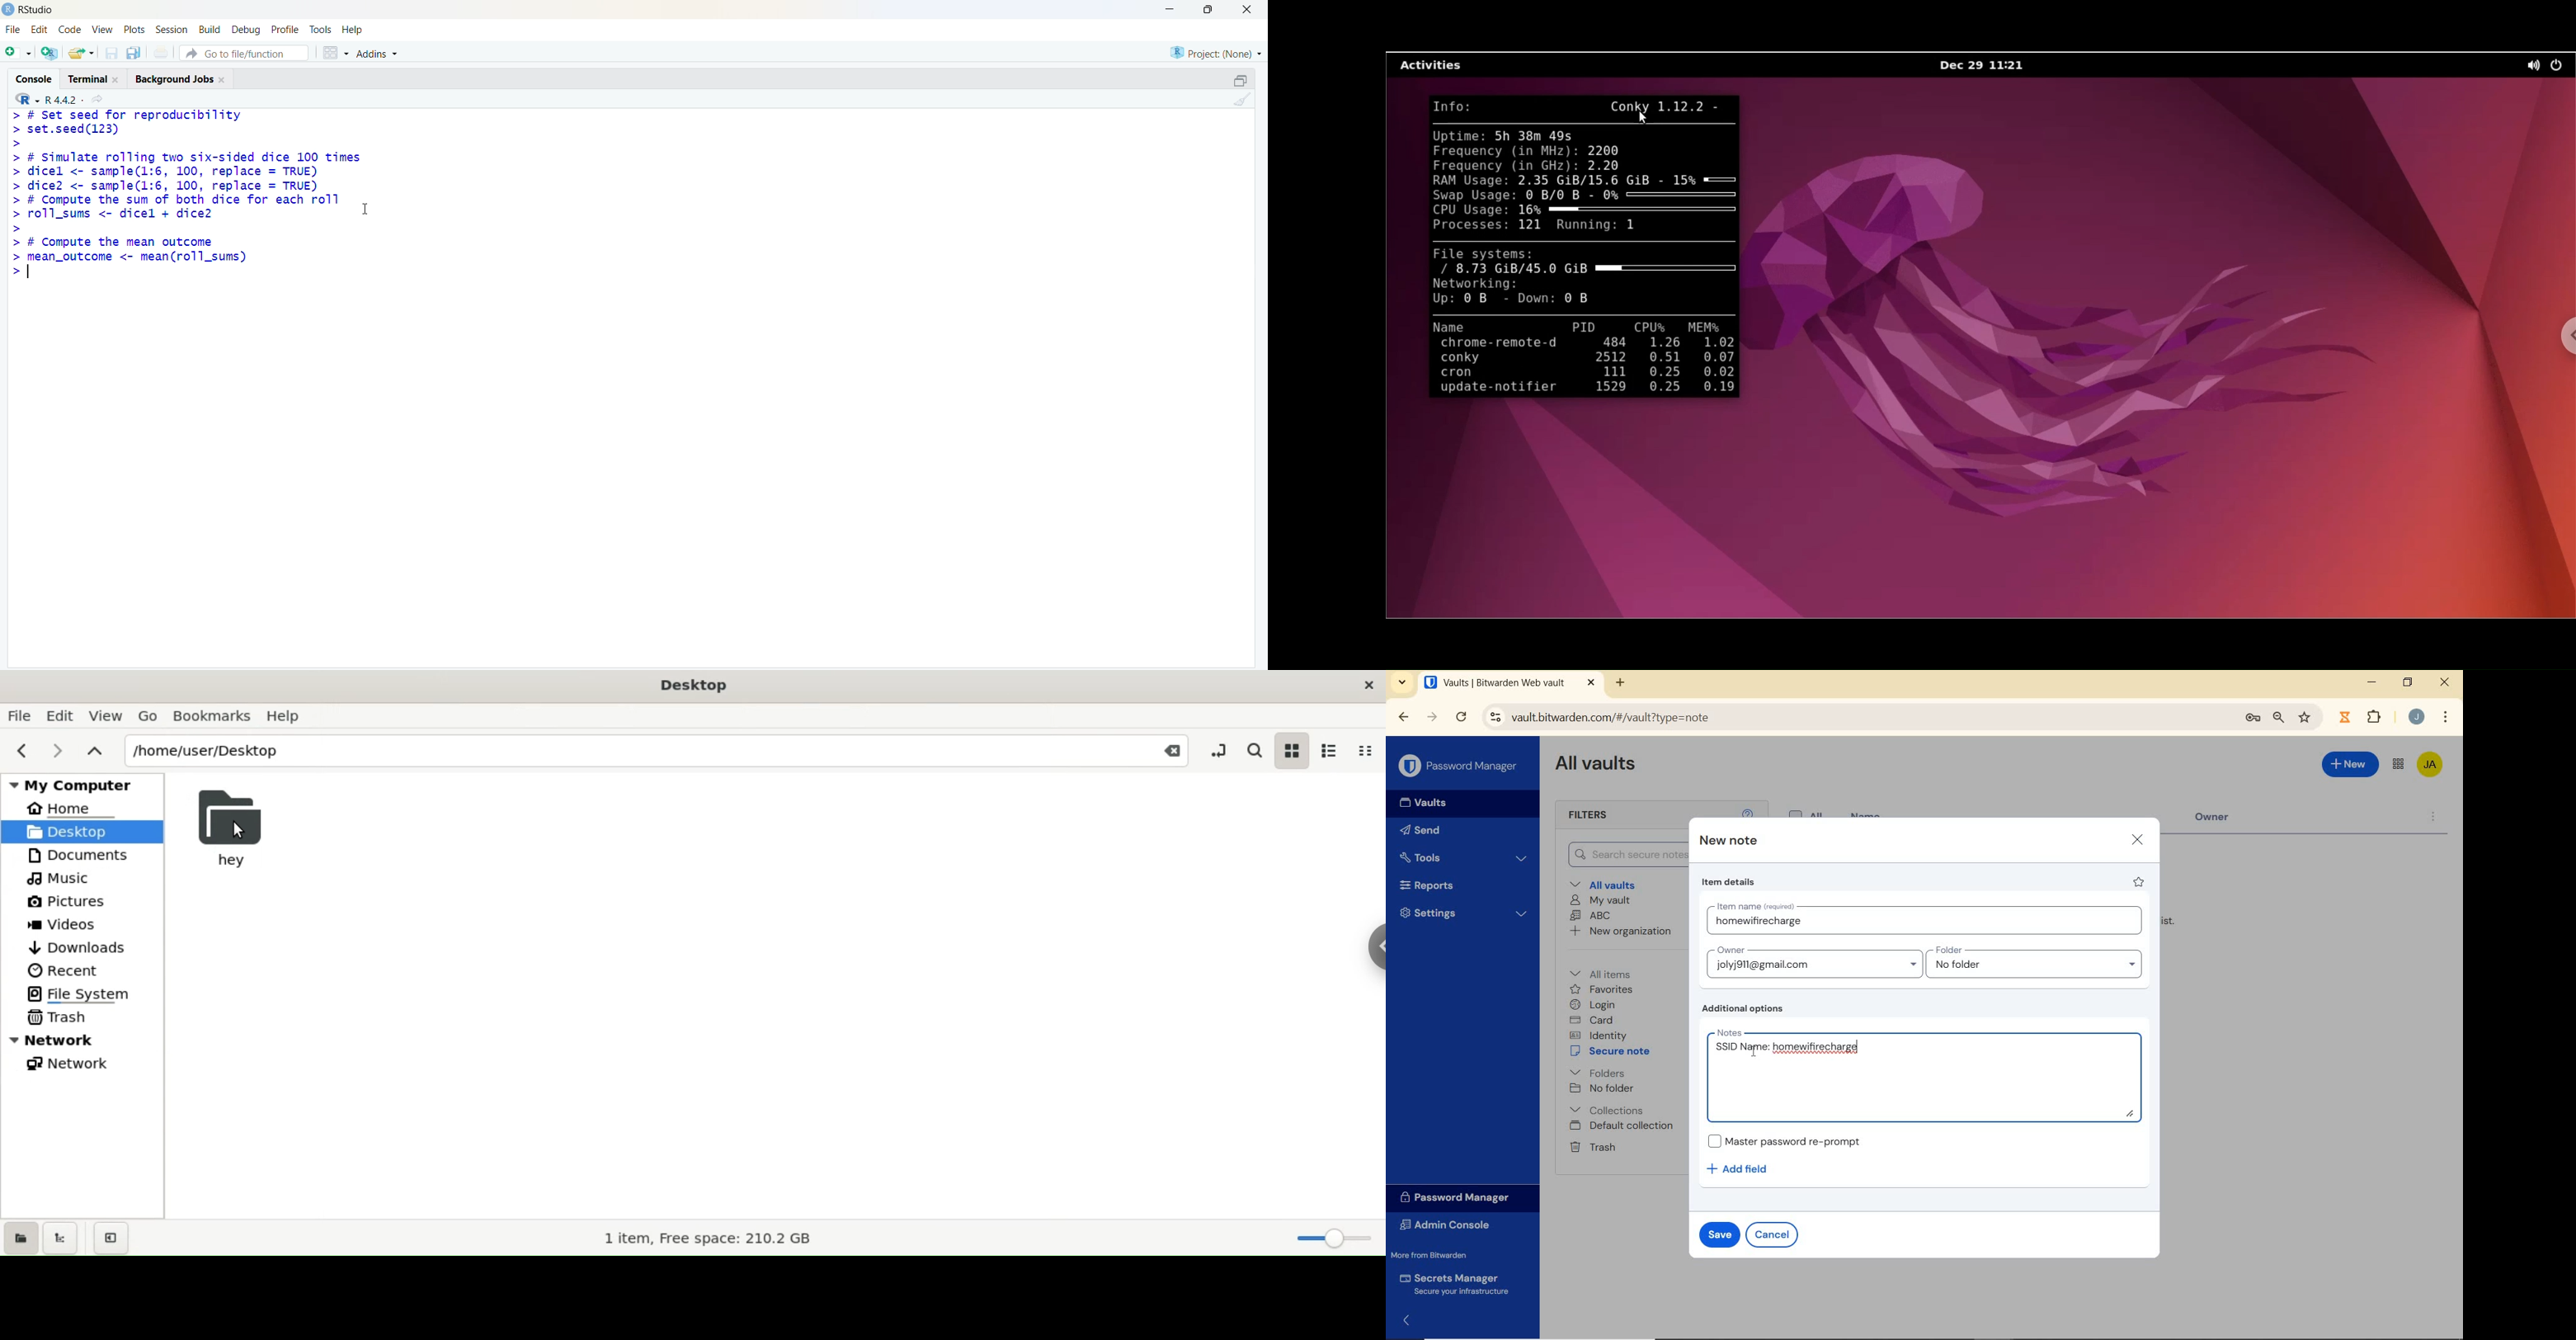 The width and height of the screenshot is (2576, 1344). Describe the element at coordinates (209, 30) in the screenshot. I see `build` at that location.